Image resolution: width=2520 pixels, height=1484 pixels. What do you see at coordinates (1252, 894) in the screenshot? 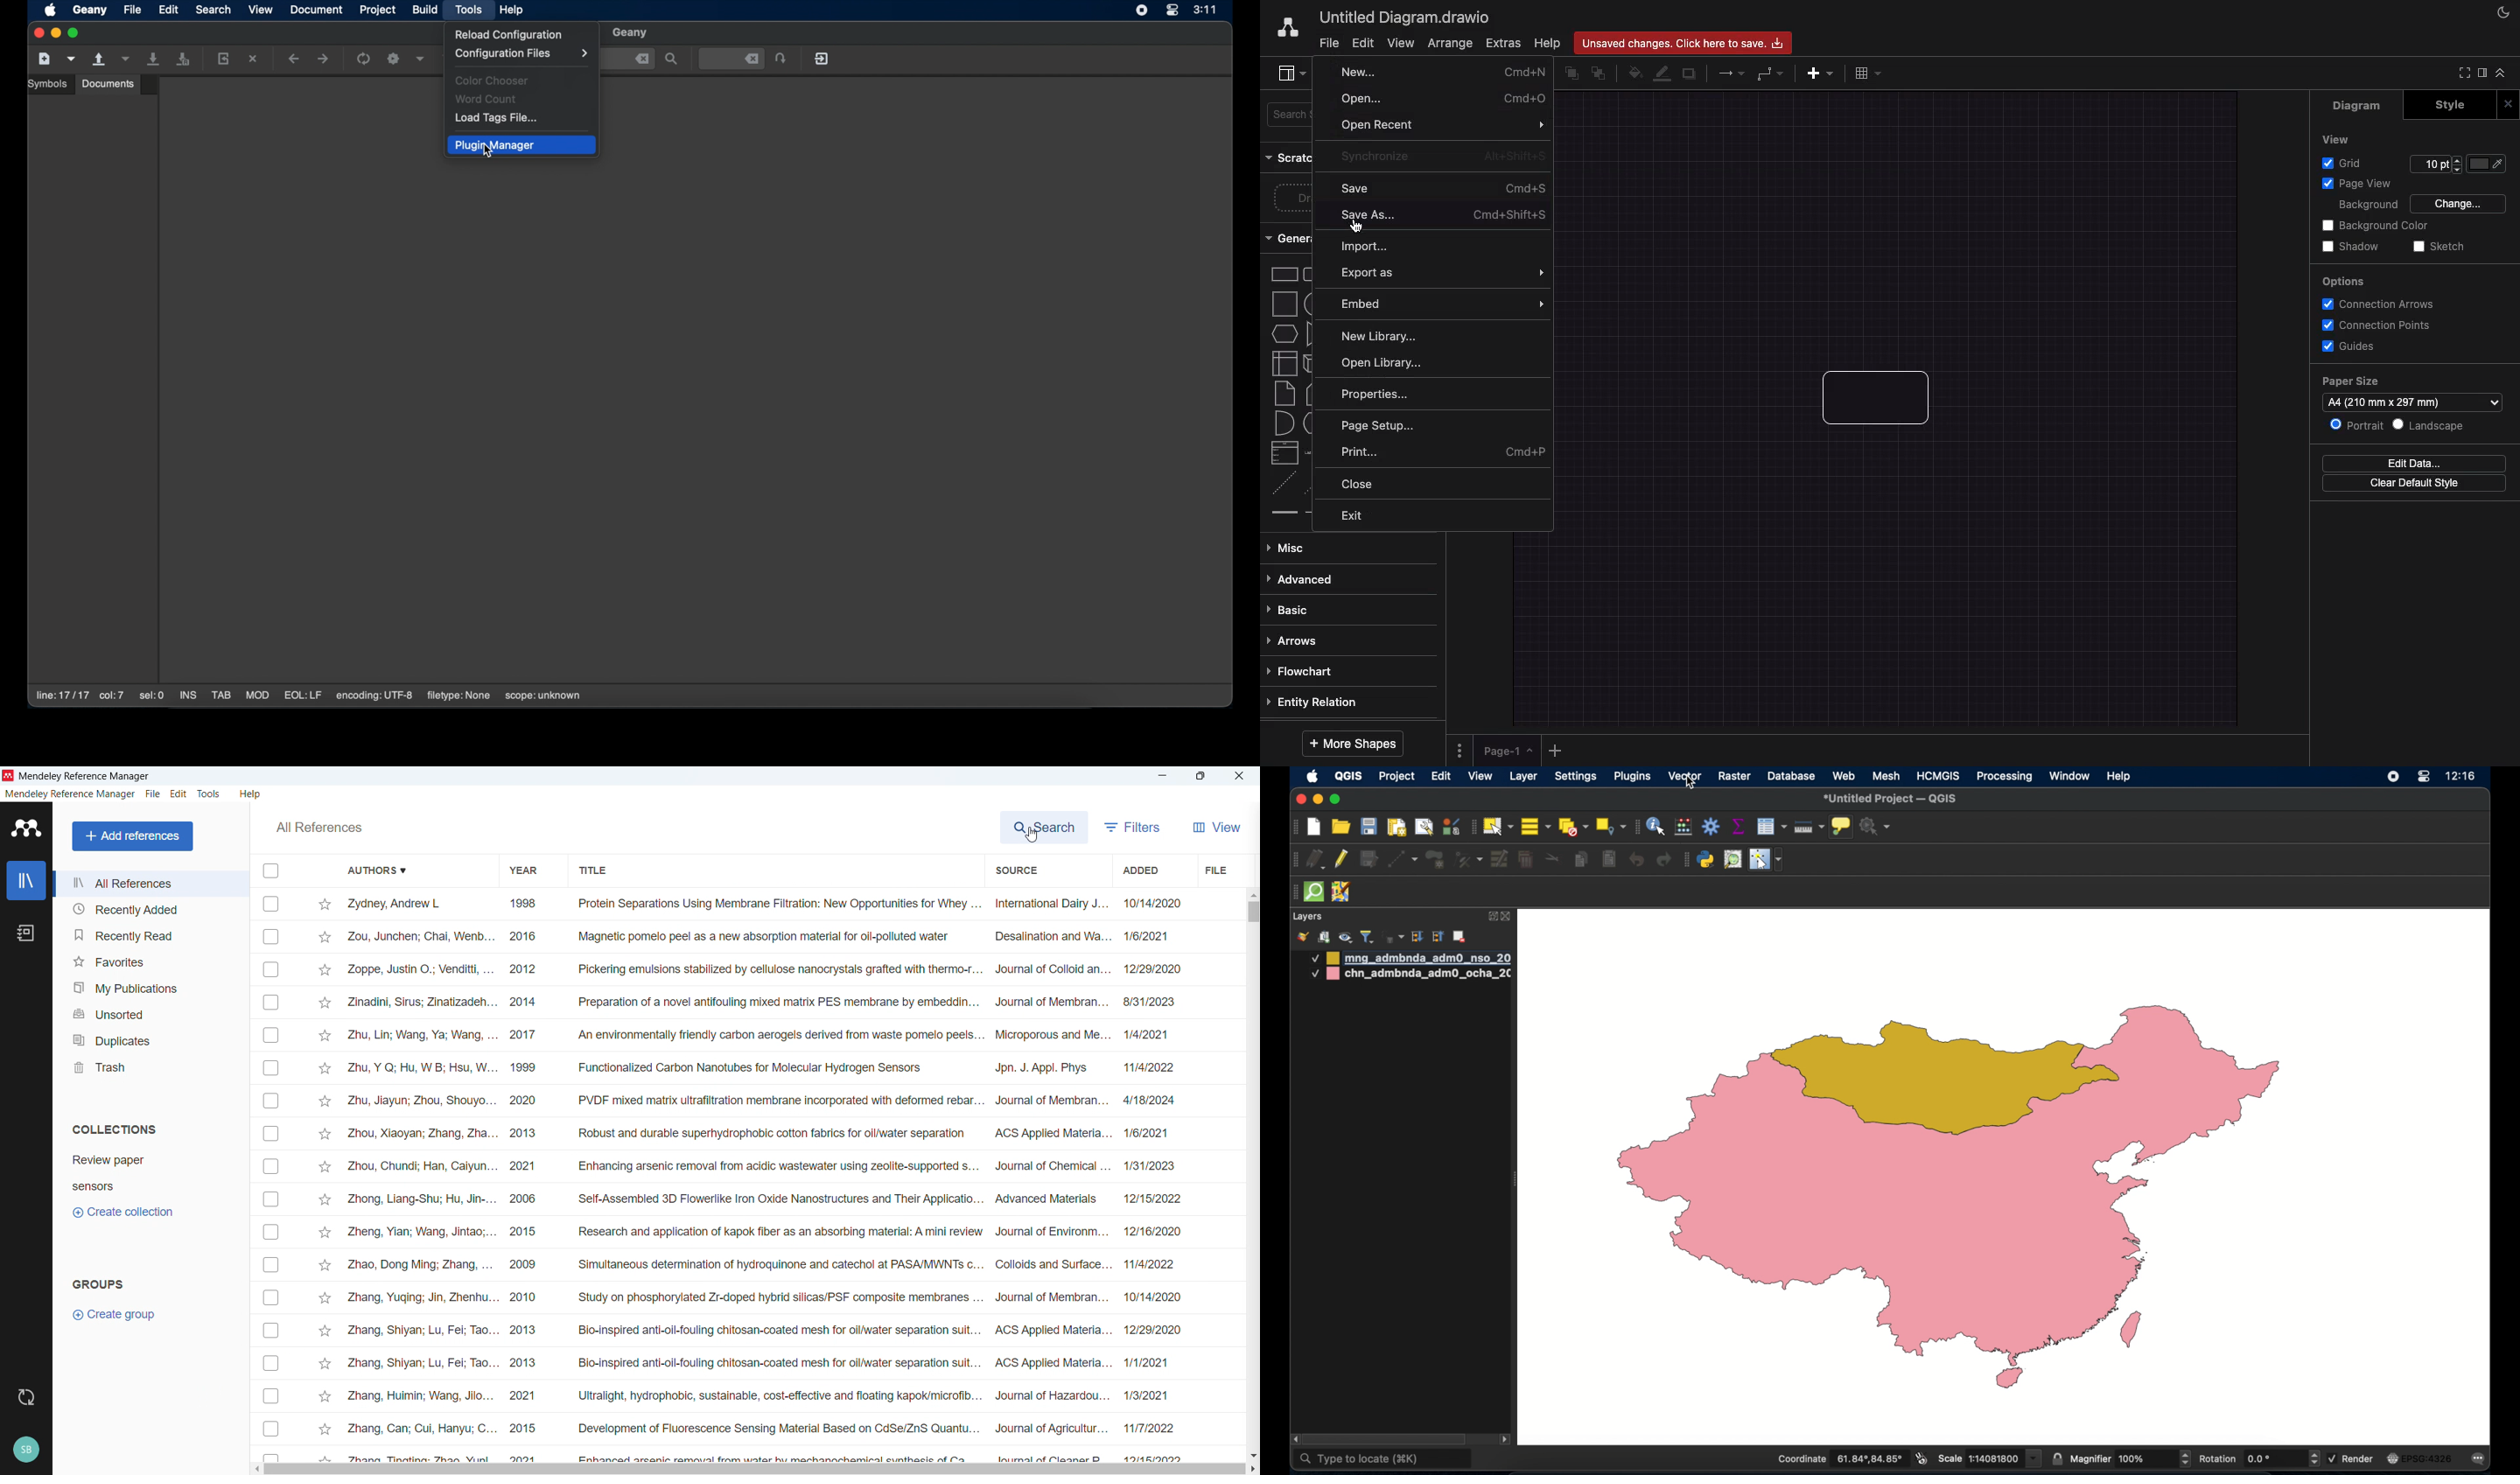
I see `Scroll up ` at bounding box center [1252, 894].